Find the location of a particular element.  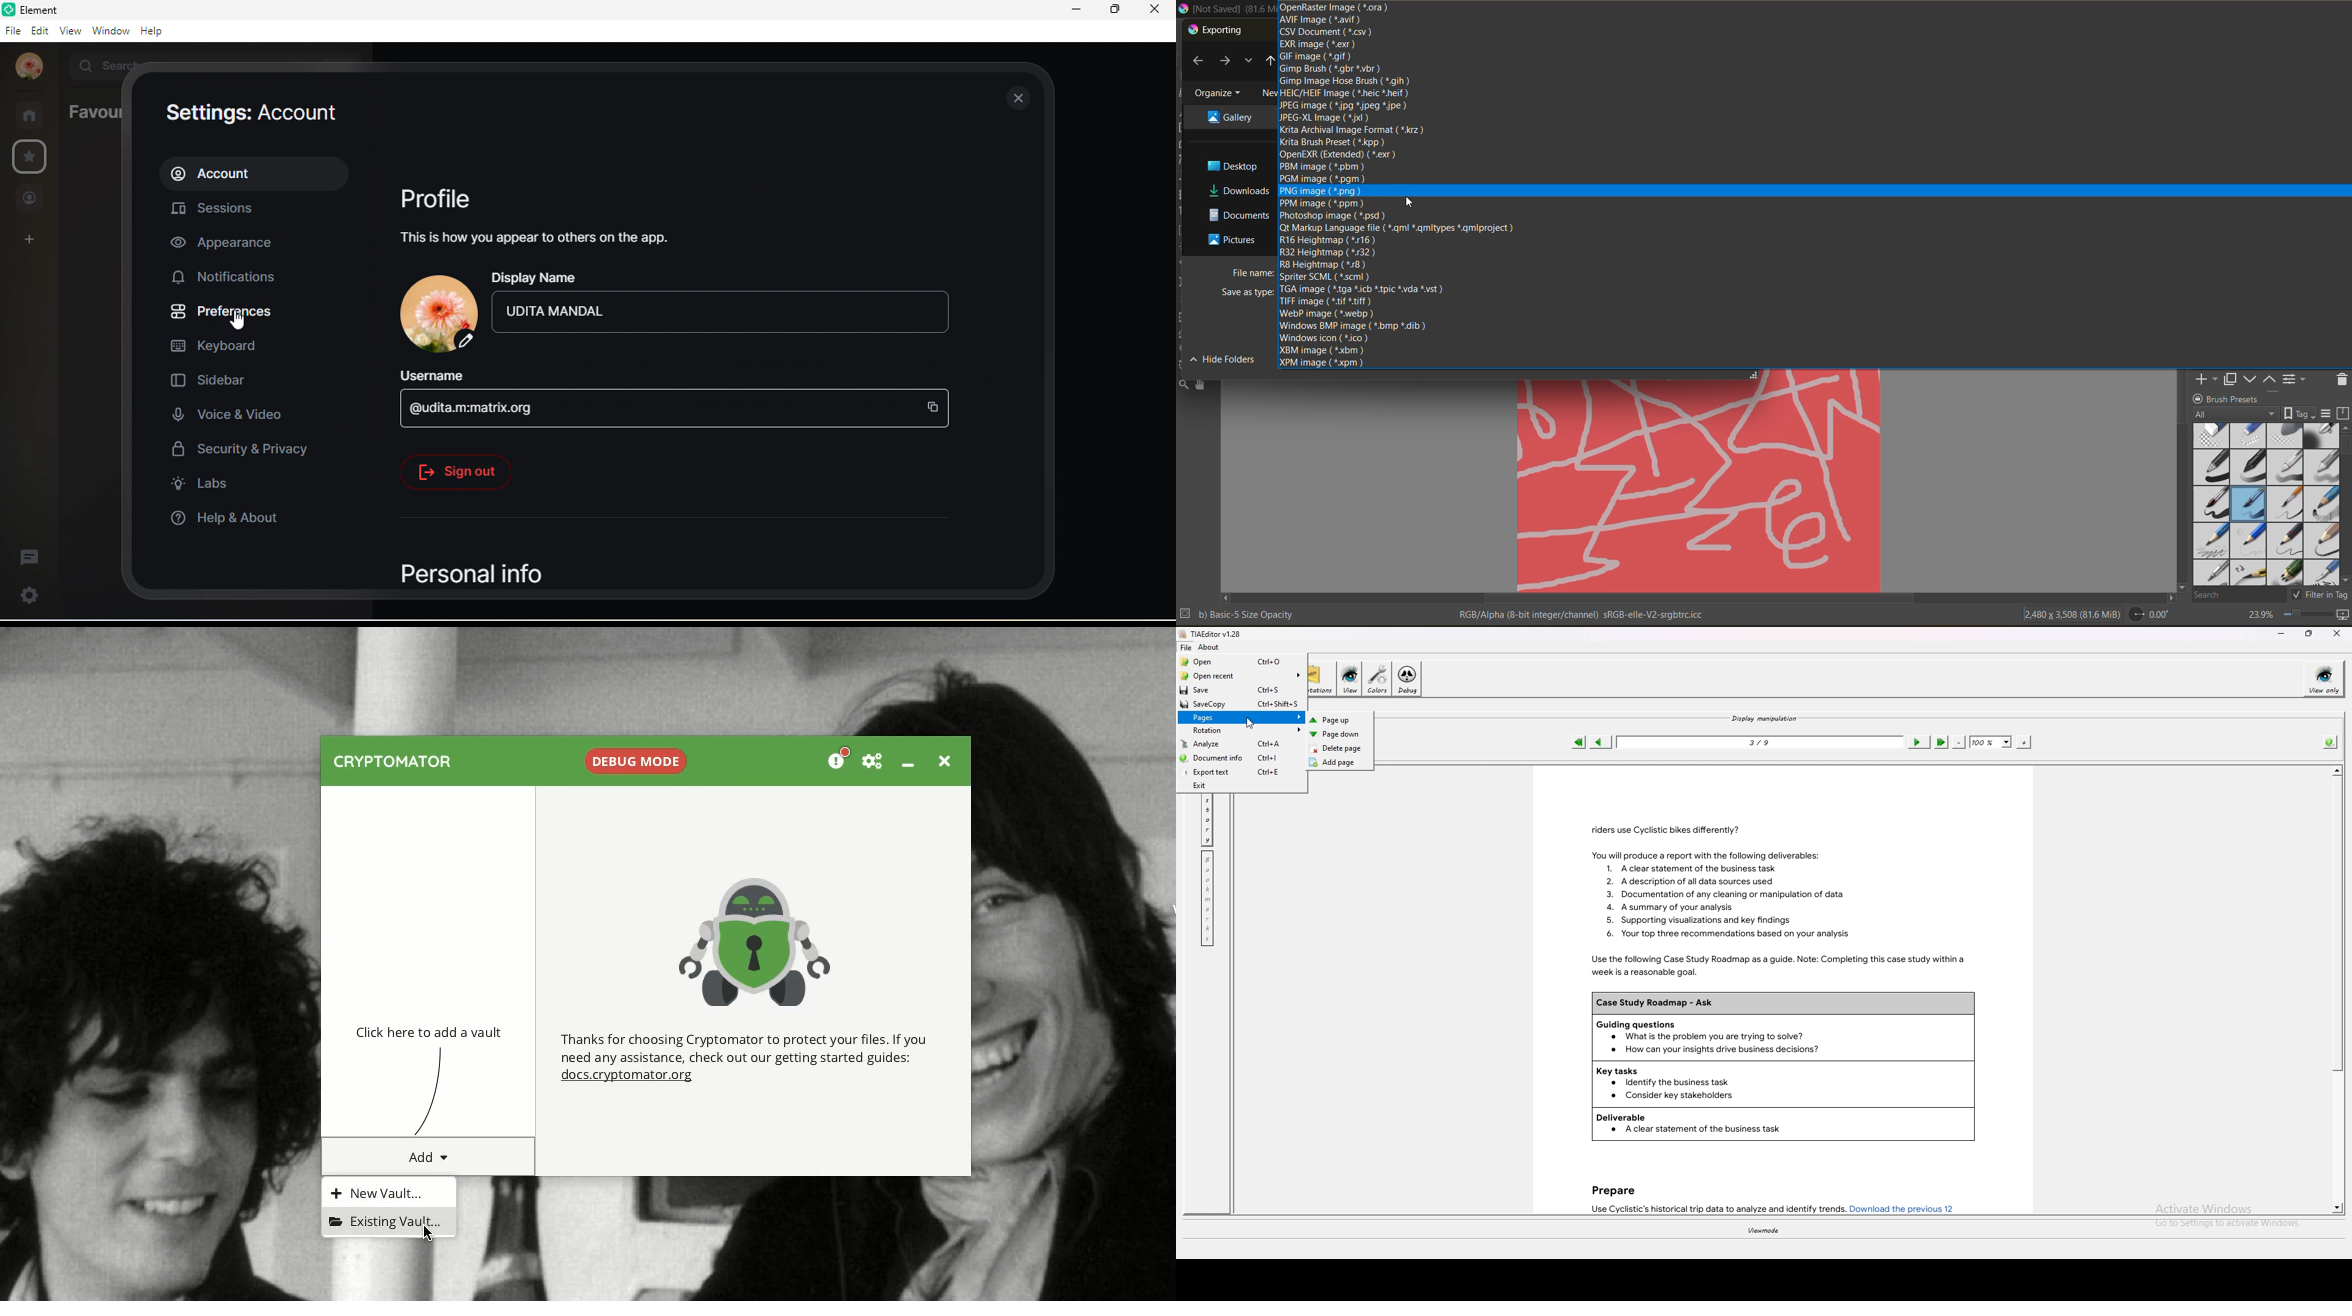

home is located at coordinates (31, 115).